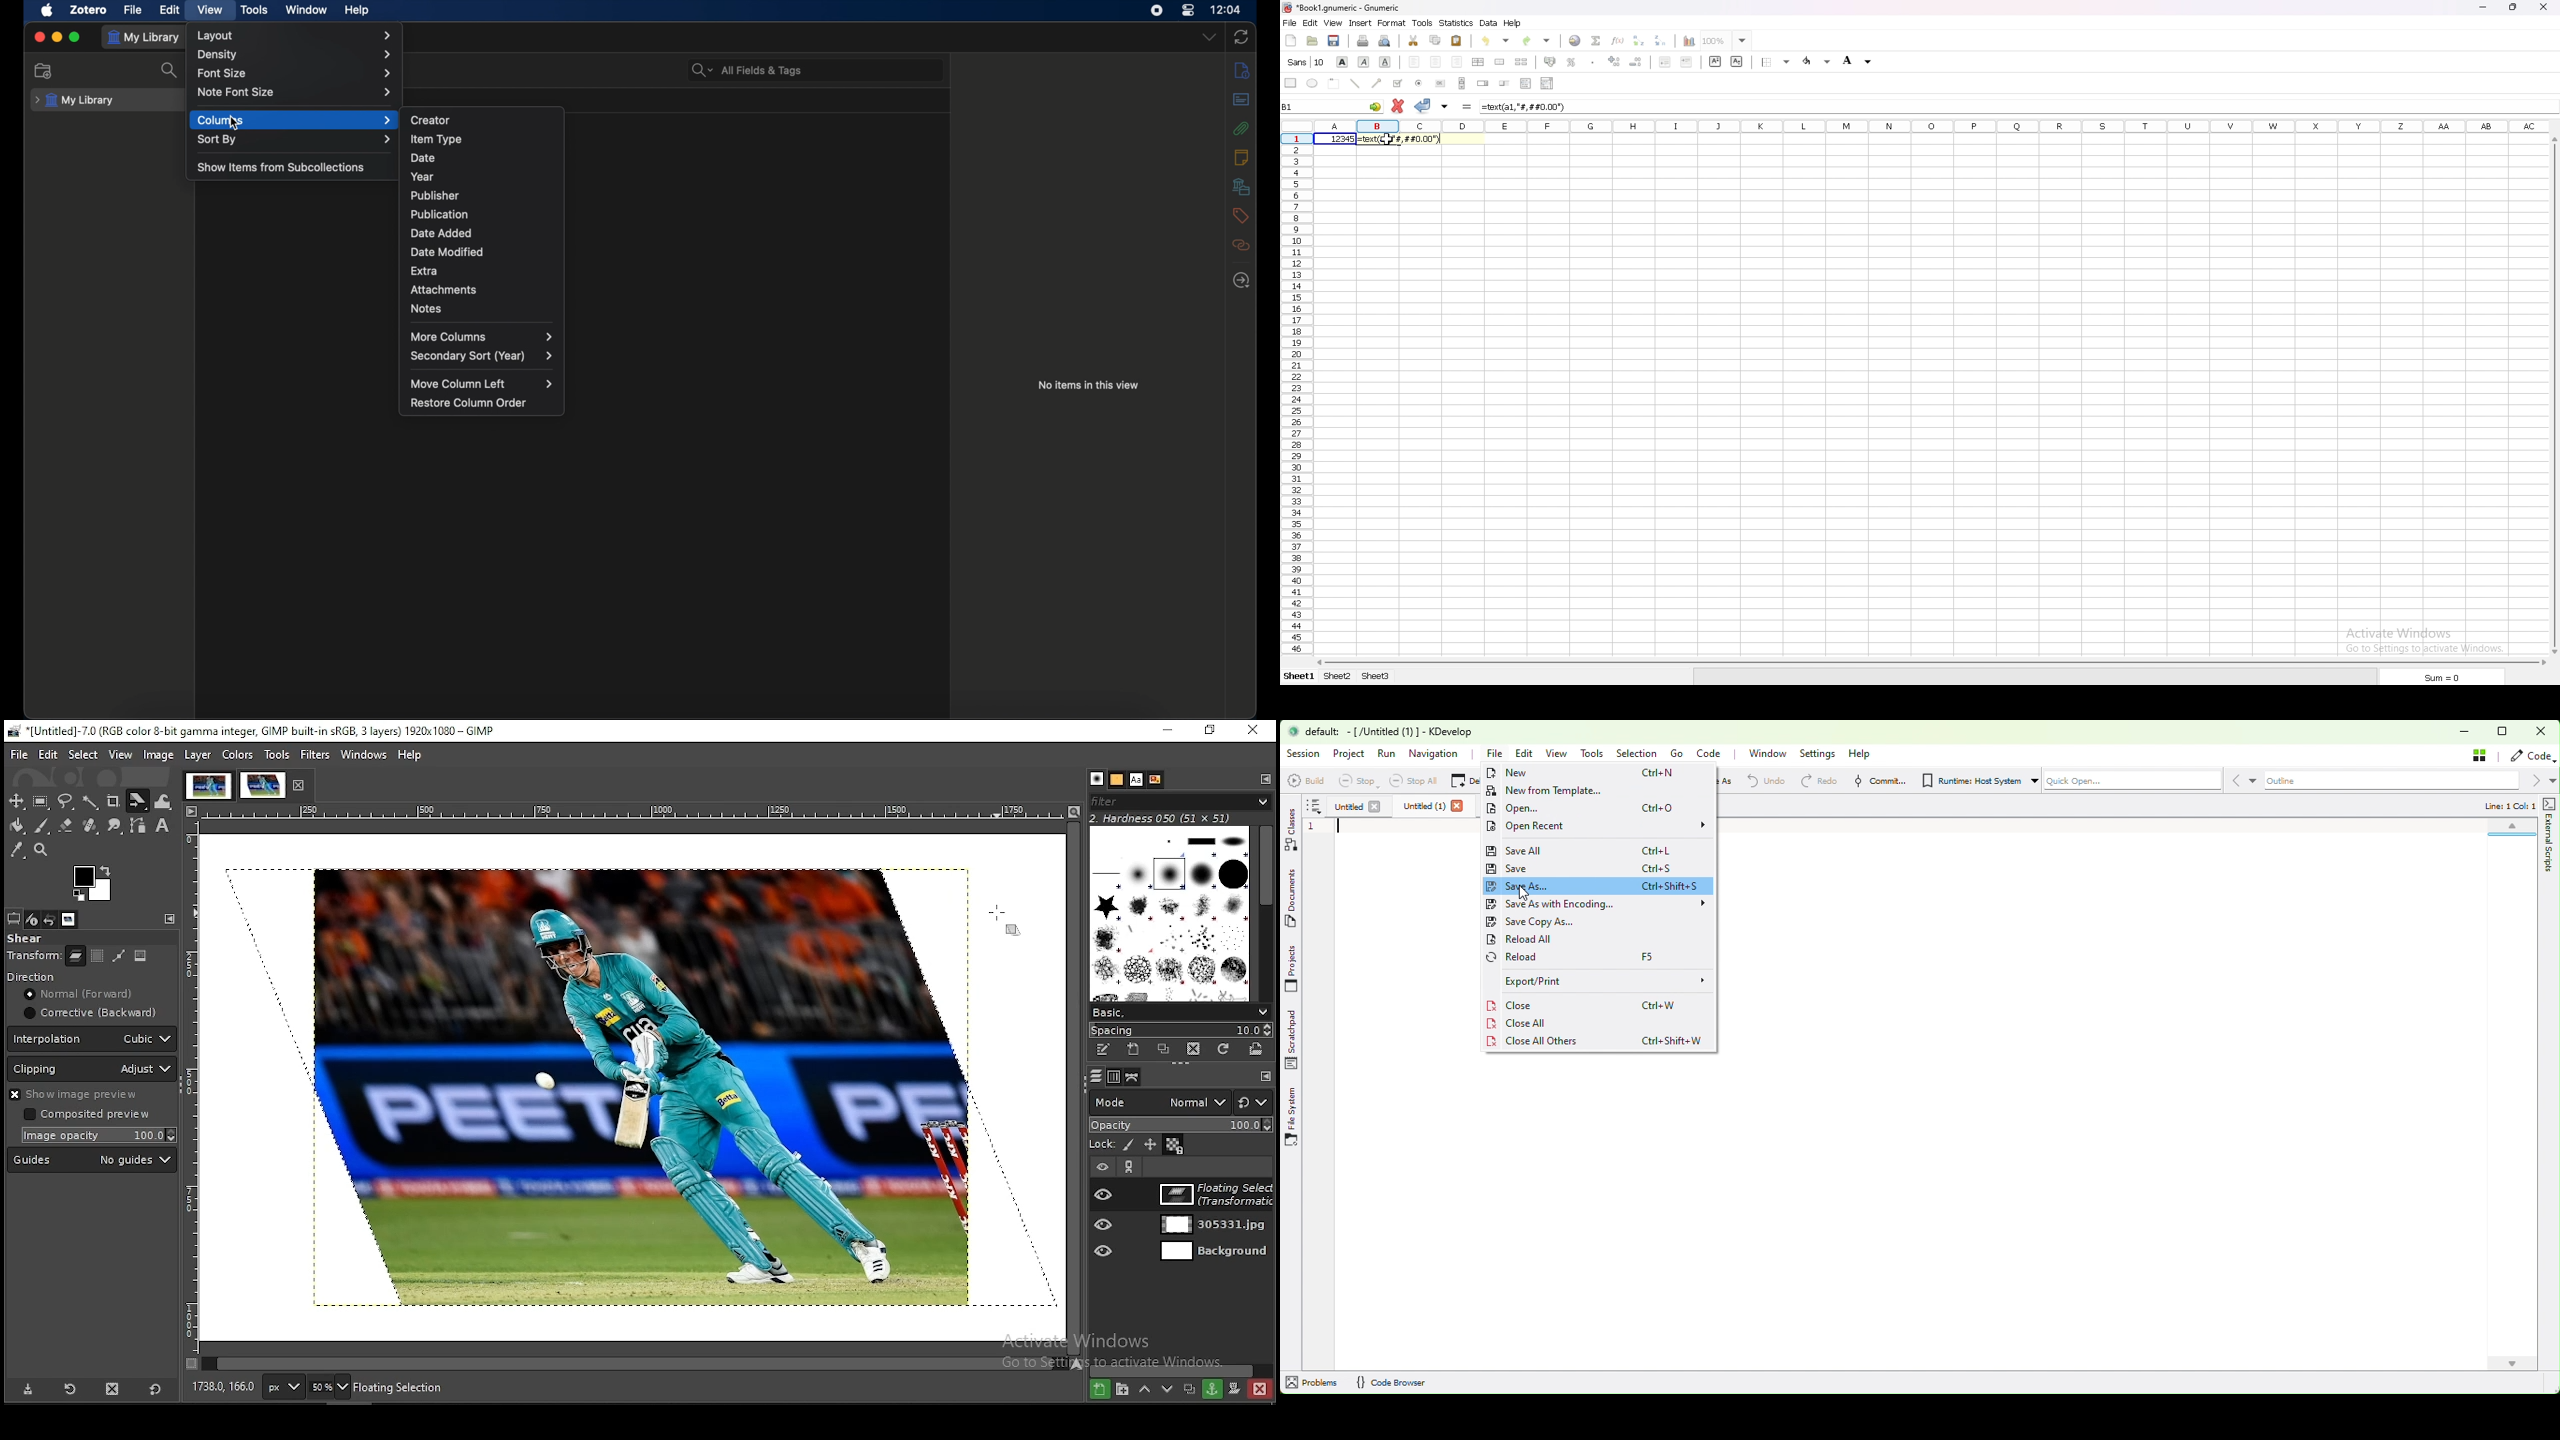  Describe the element at coordinates (47, 10) in the screenshot. I see `apple ` at that location.